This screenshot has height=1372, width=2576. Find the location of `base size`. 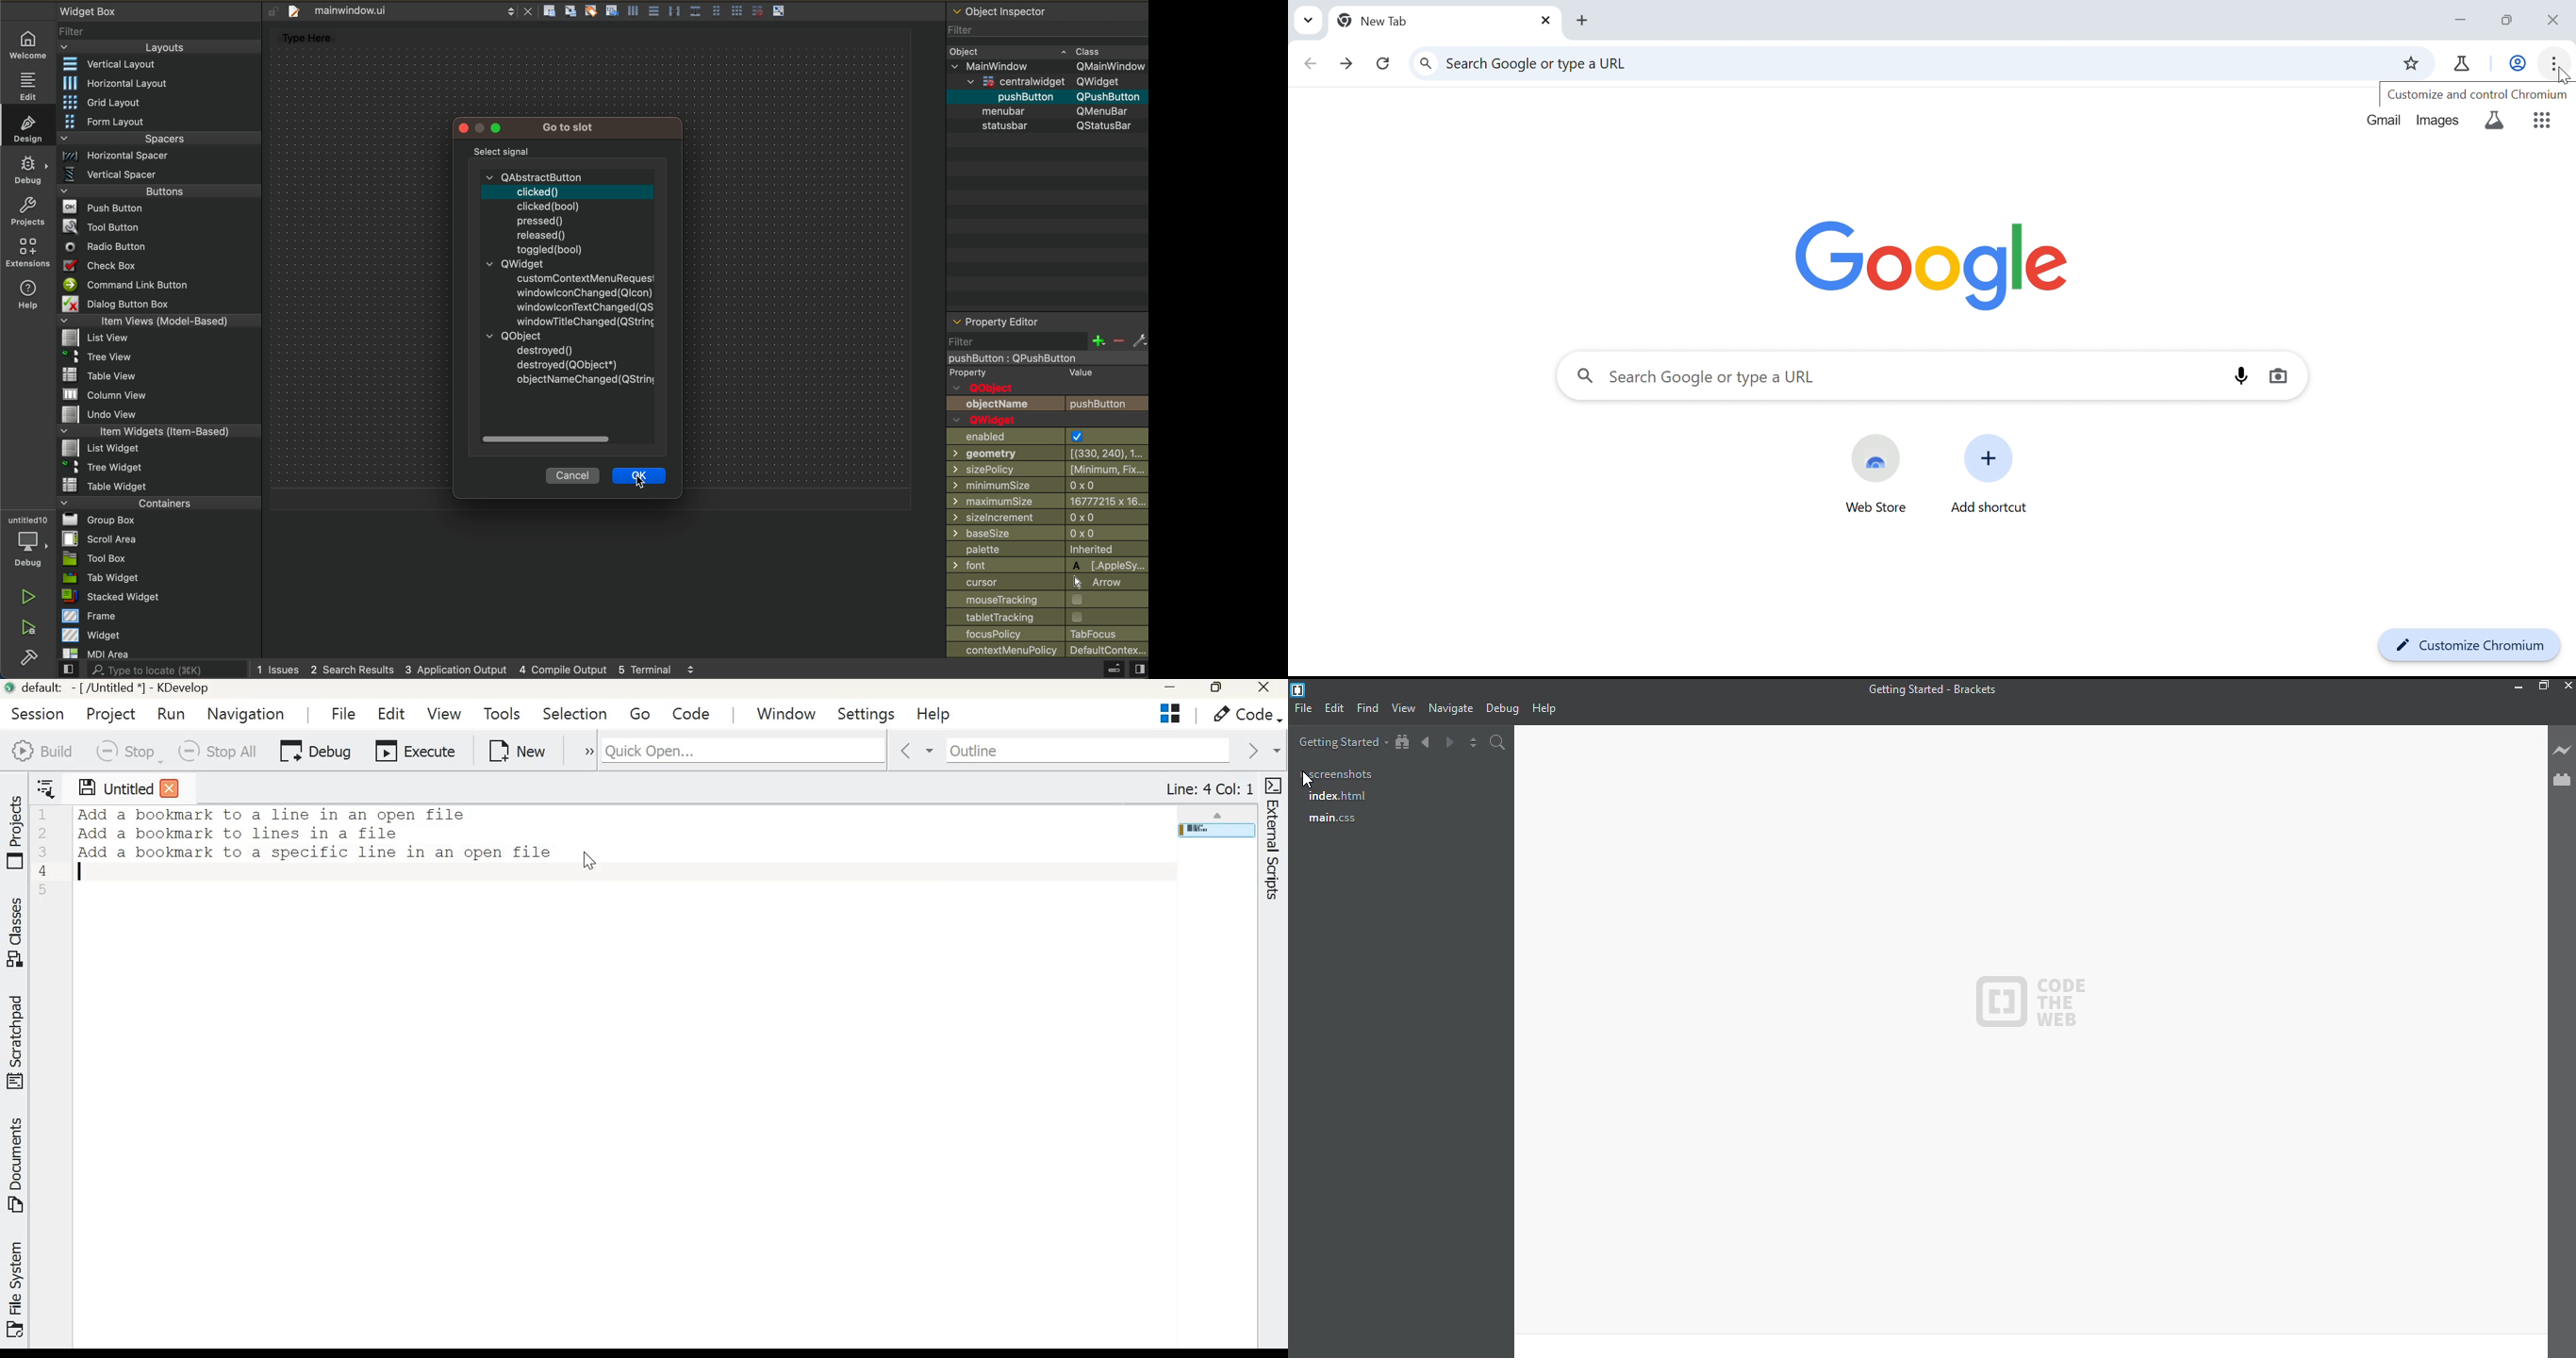

base size is located at coordinates (1047, 533).